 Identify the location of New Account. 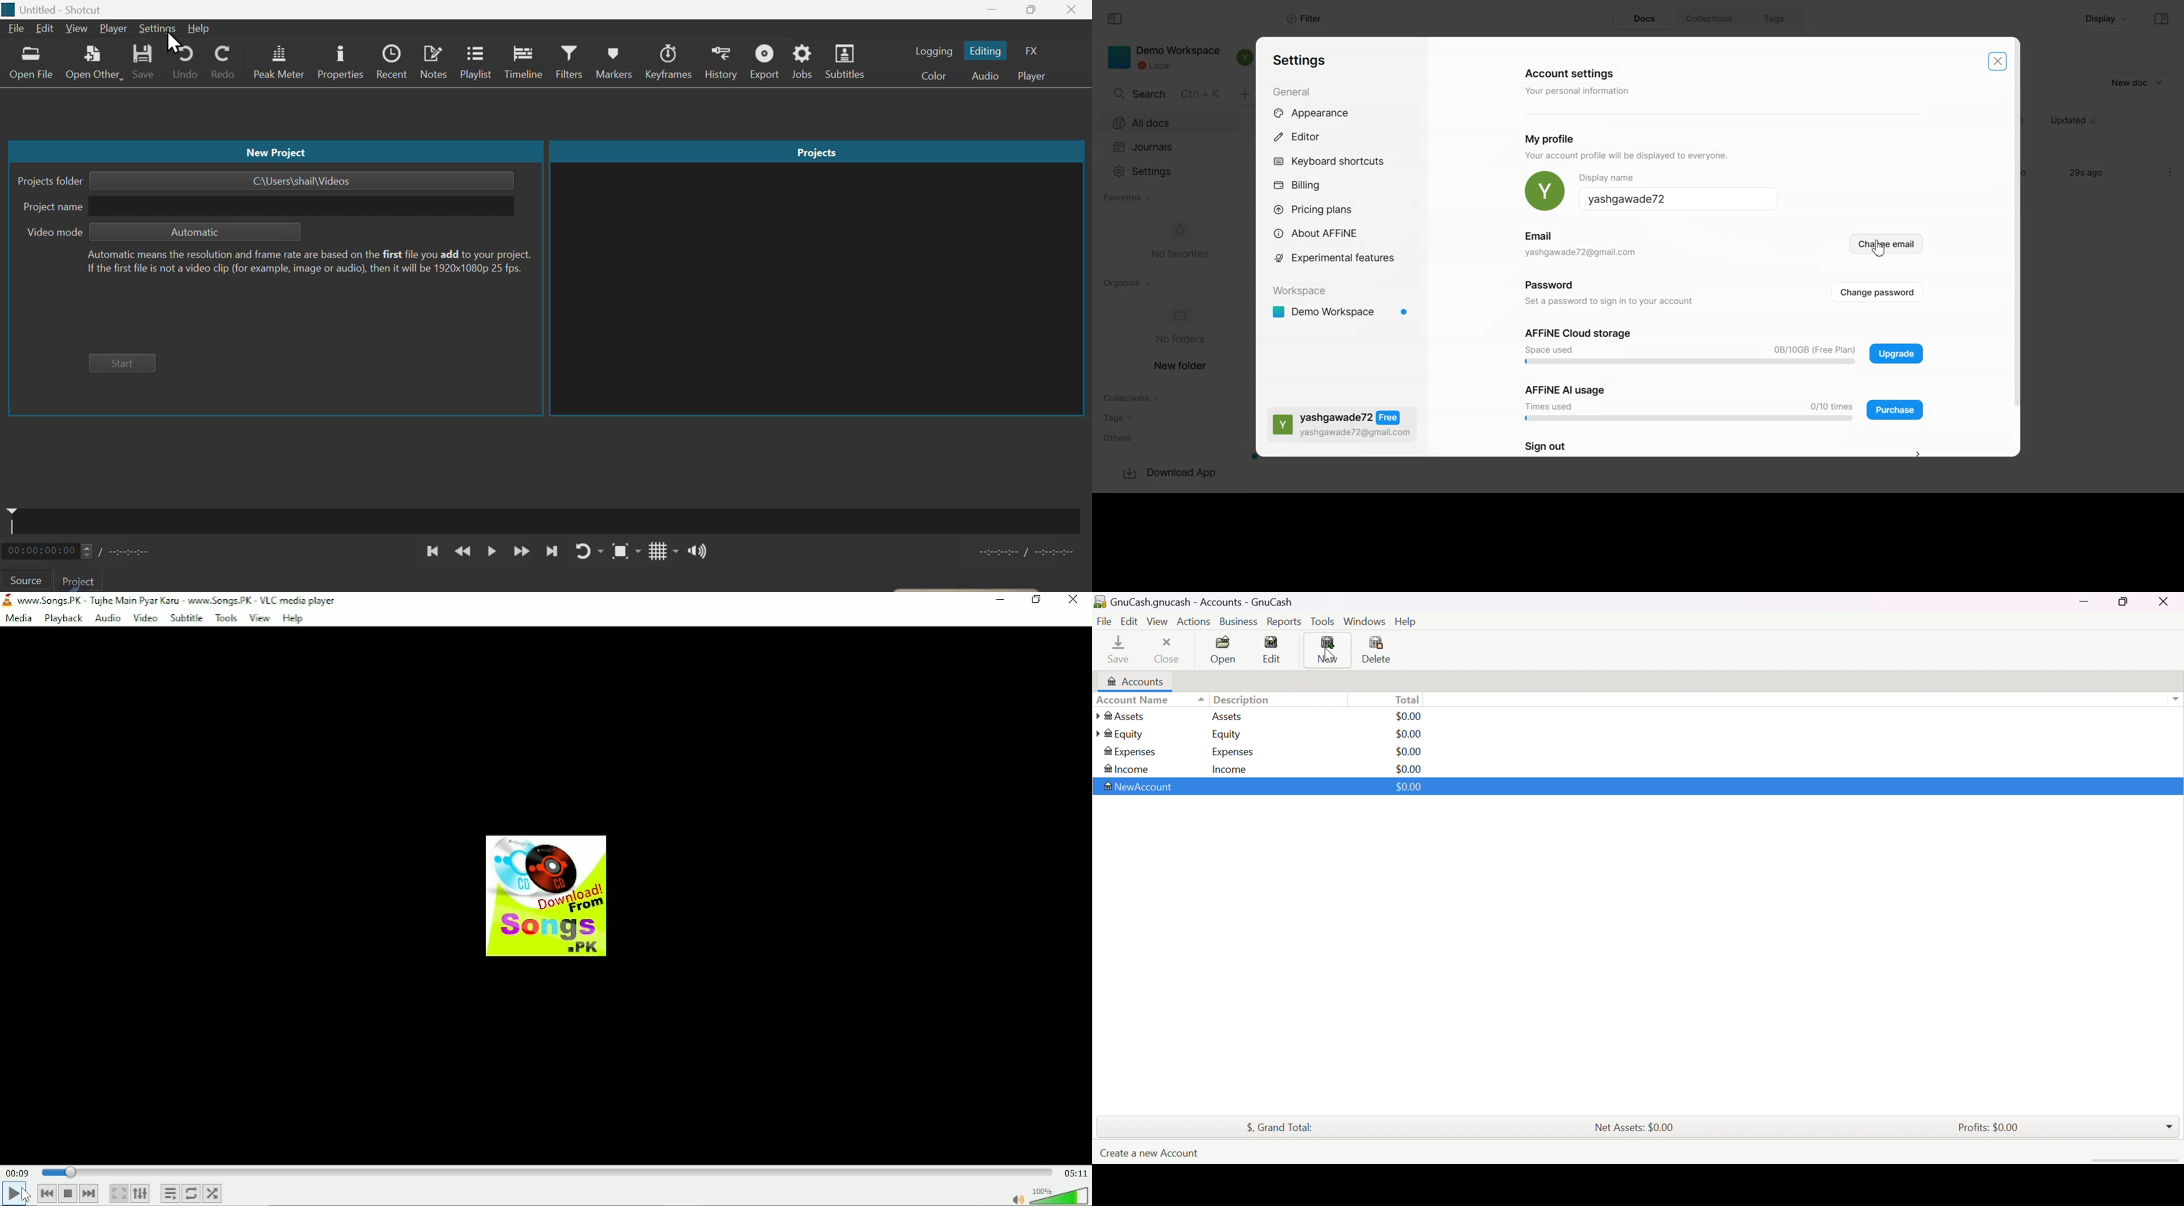
(1139, 787).